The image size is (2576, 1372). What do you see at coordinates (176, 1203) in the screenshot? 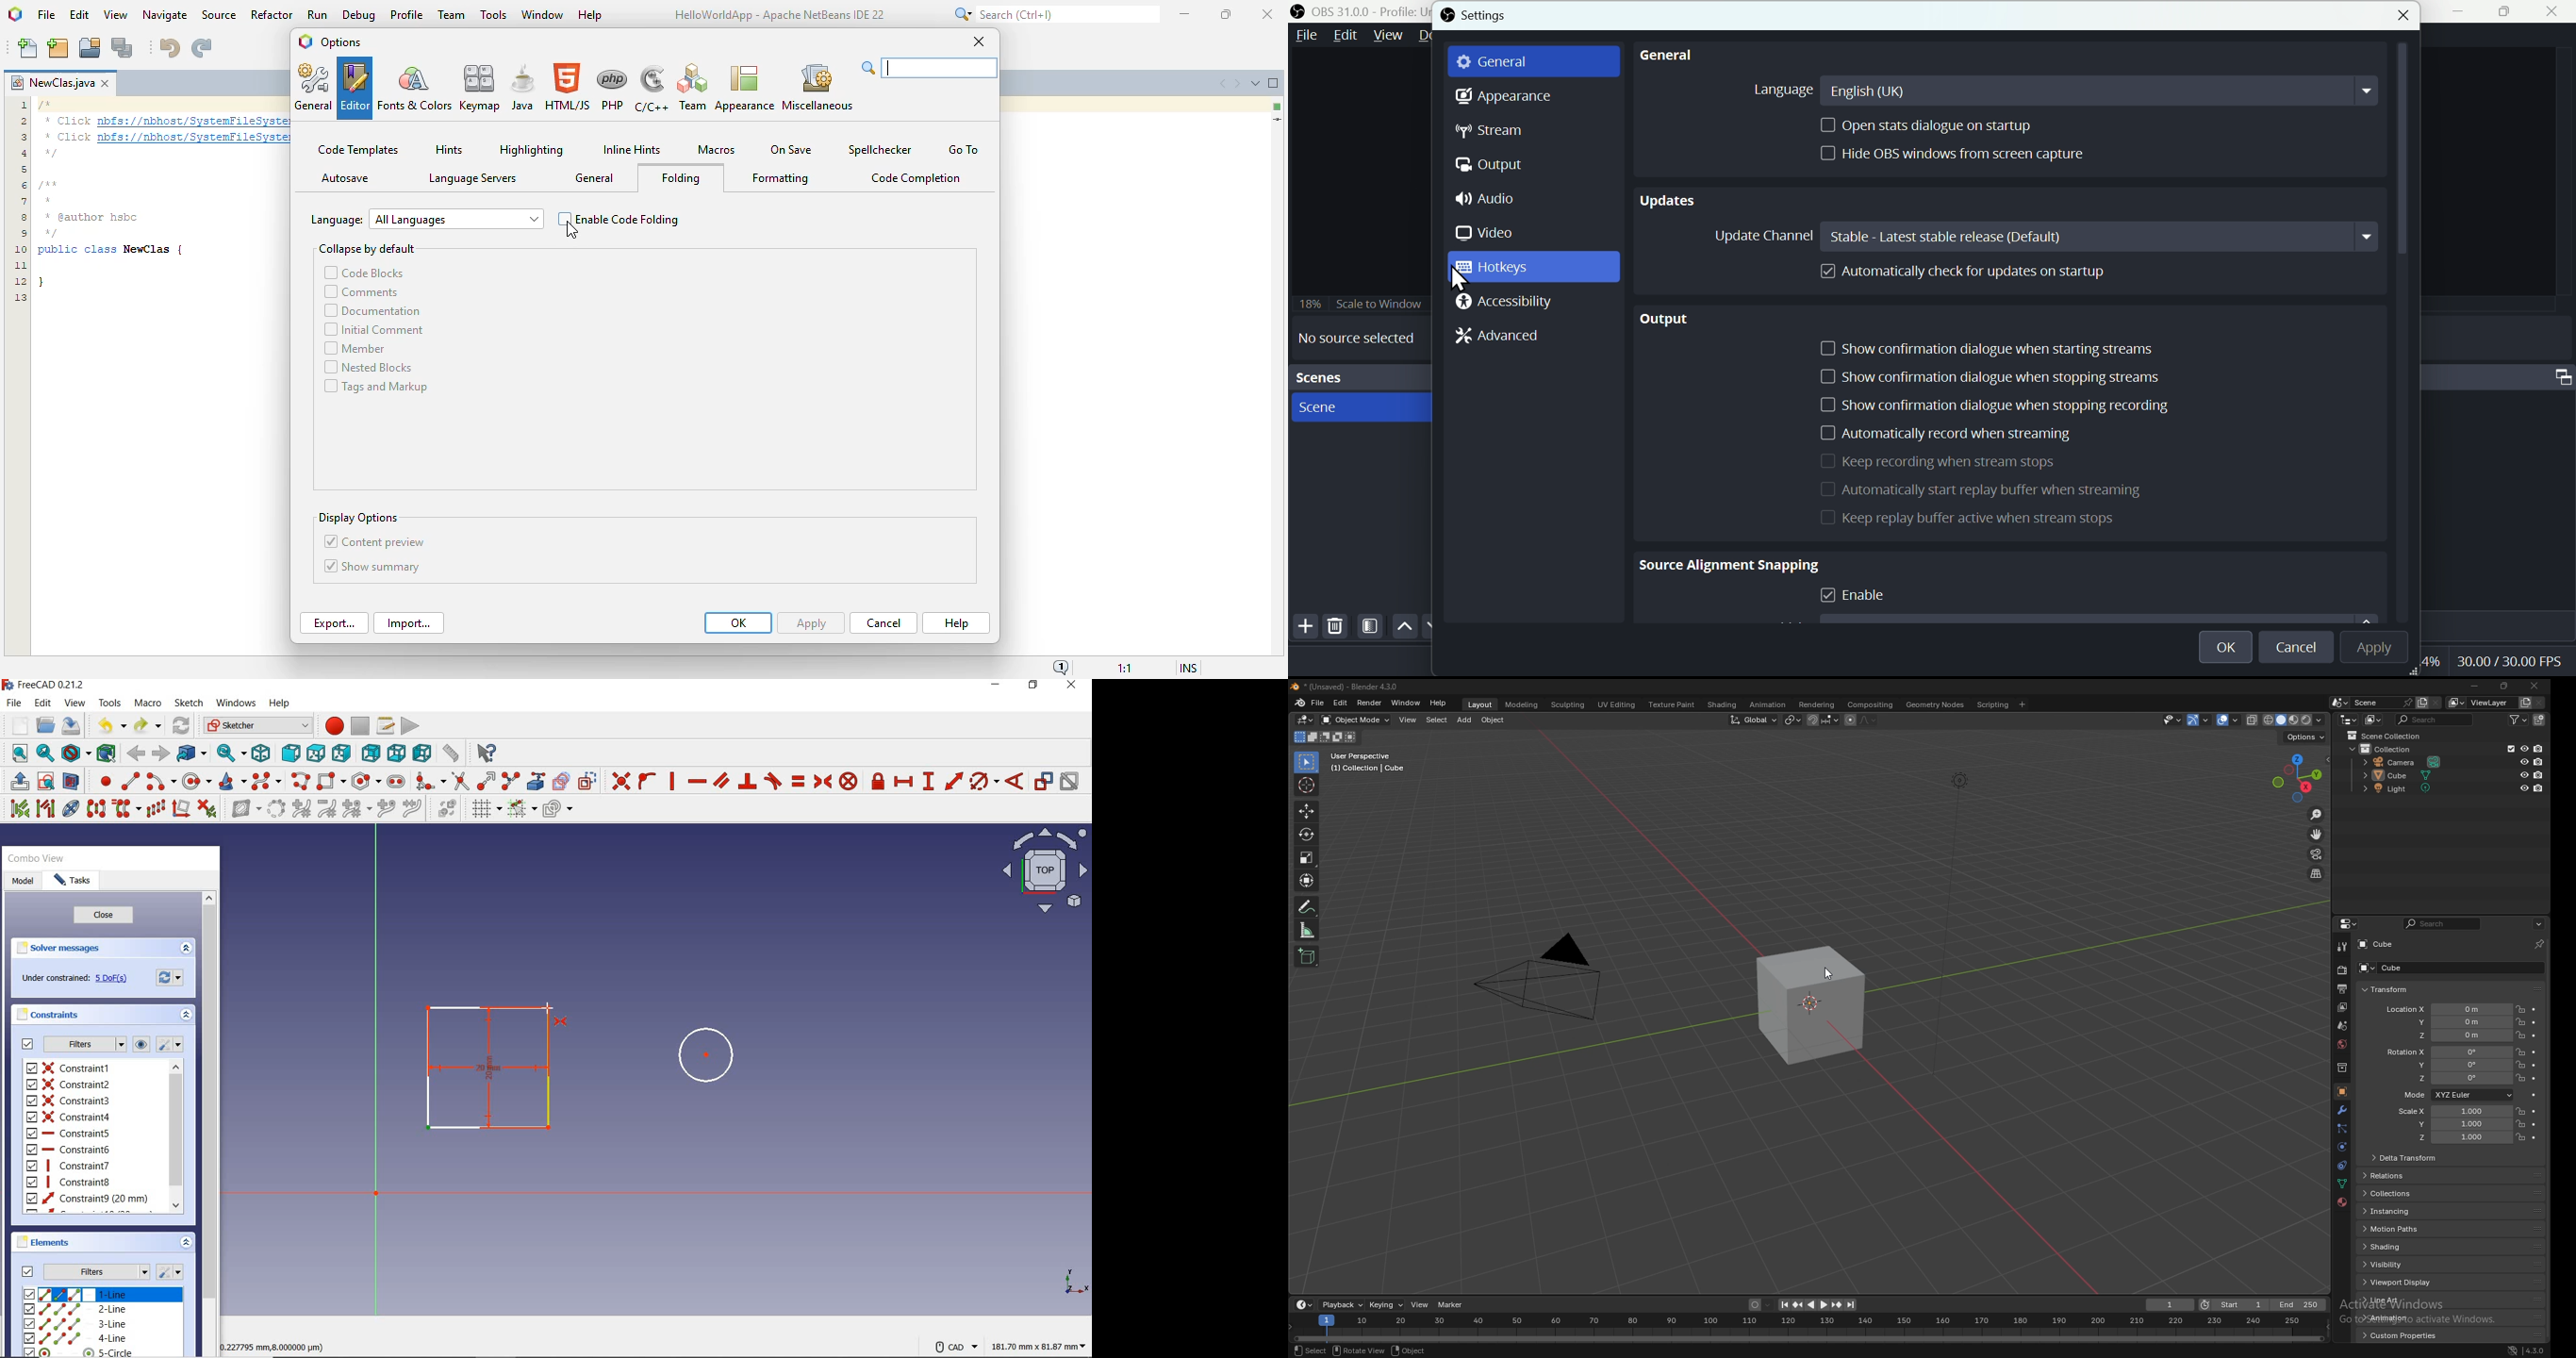
I see `Scroll down` at bounding box center [176, 1203].